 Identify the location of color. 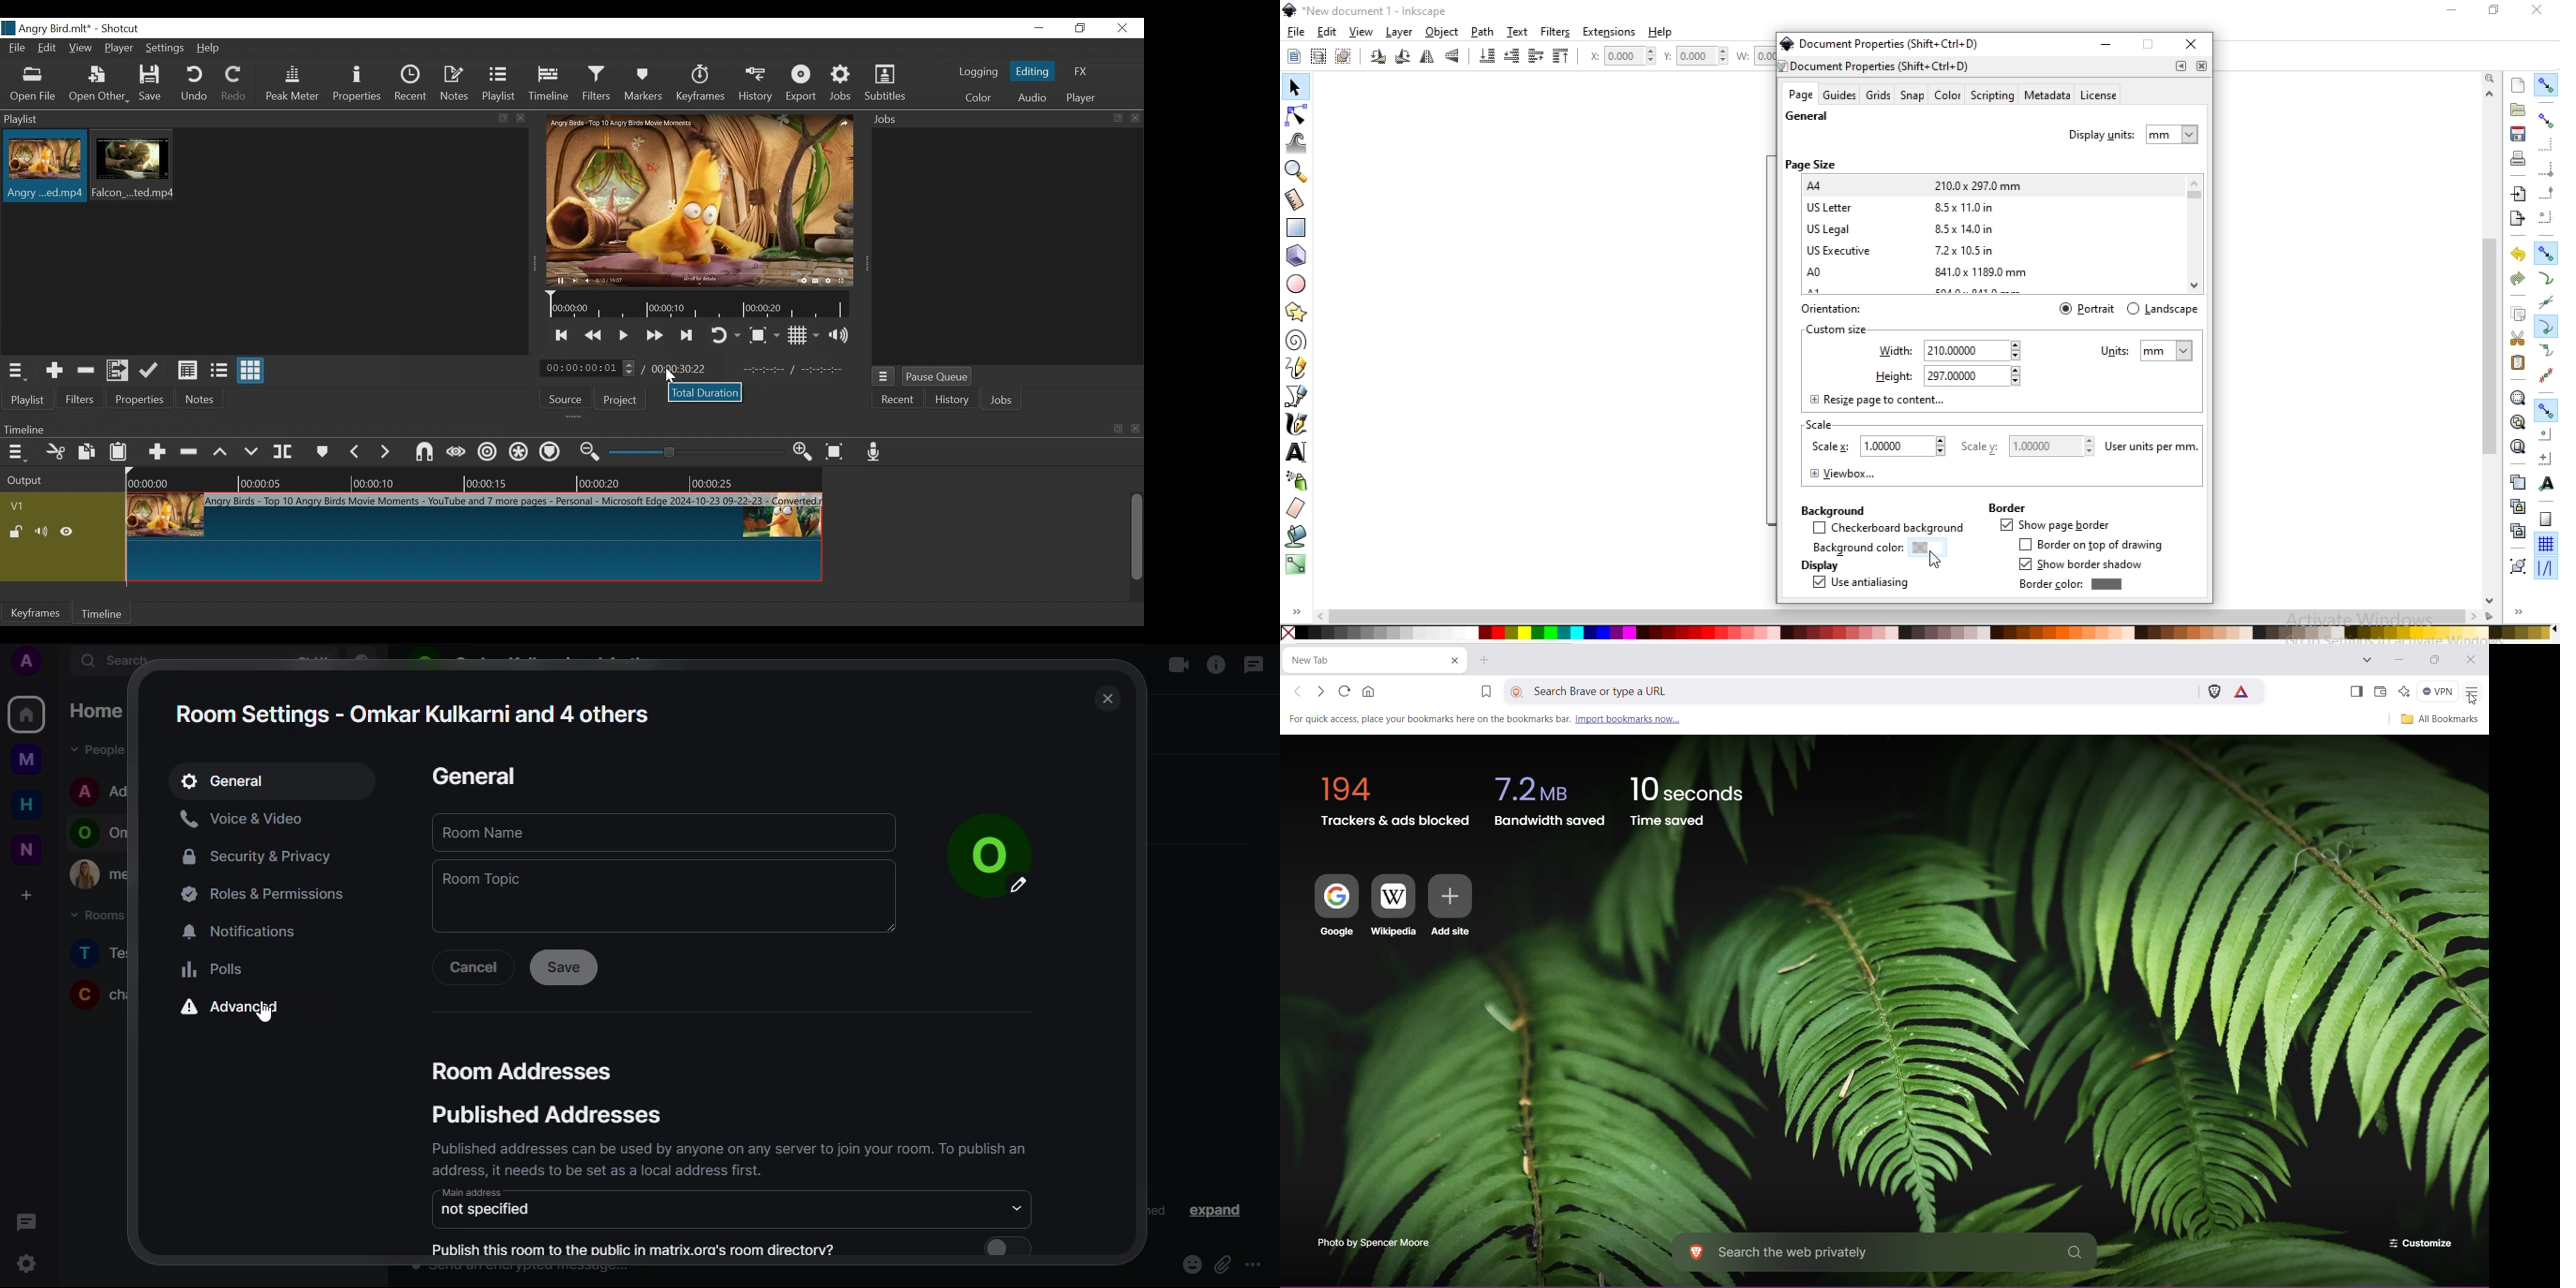
(1947, 97).